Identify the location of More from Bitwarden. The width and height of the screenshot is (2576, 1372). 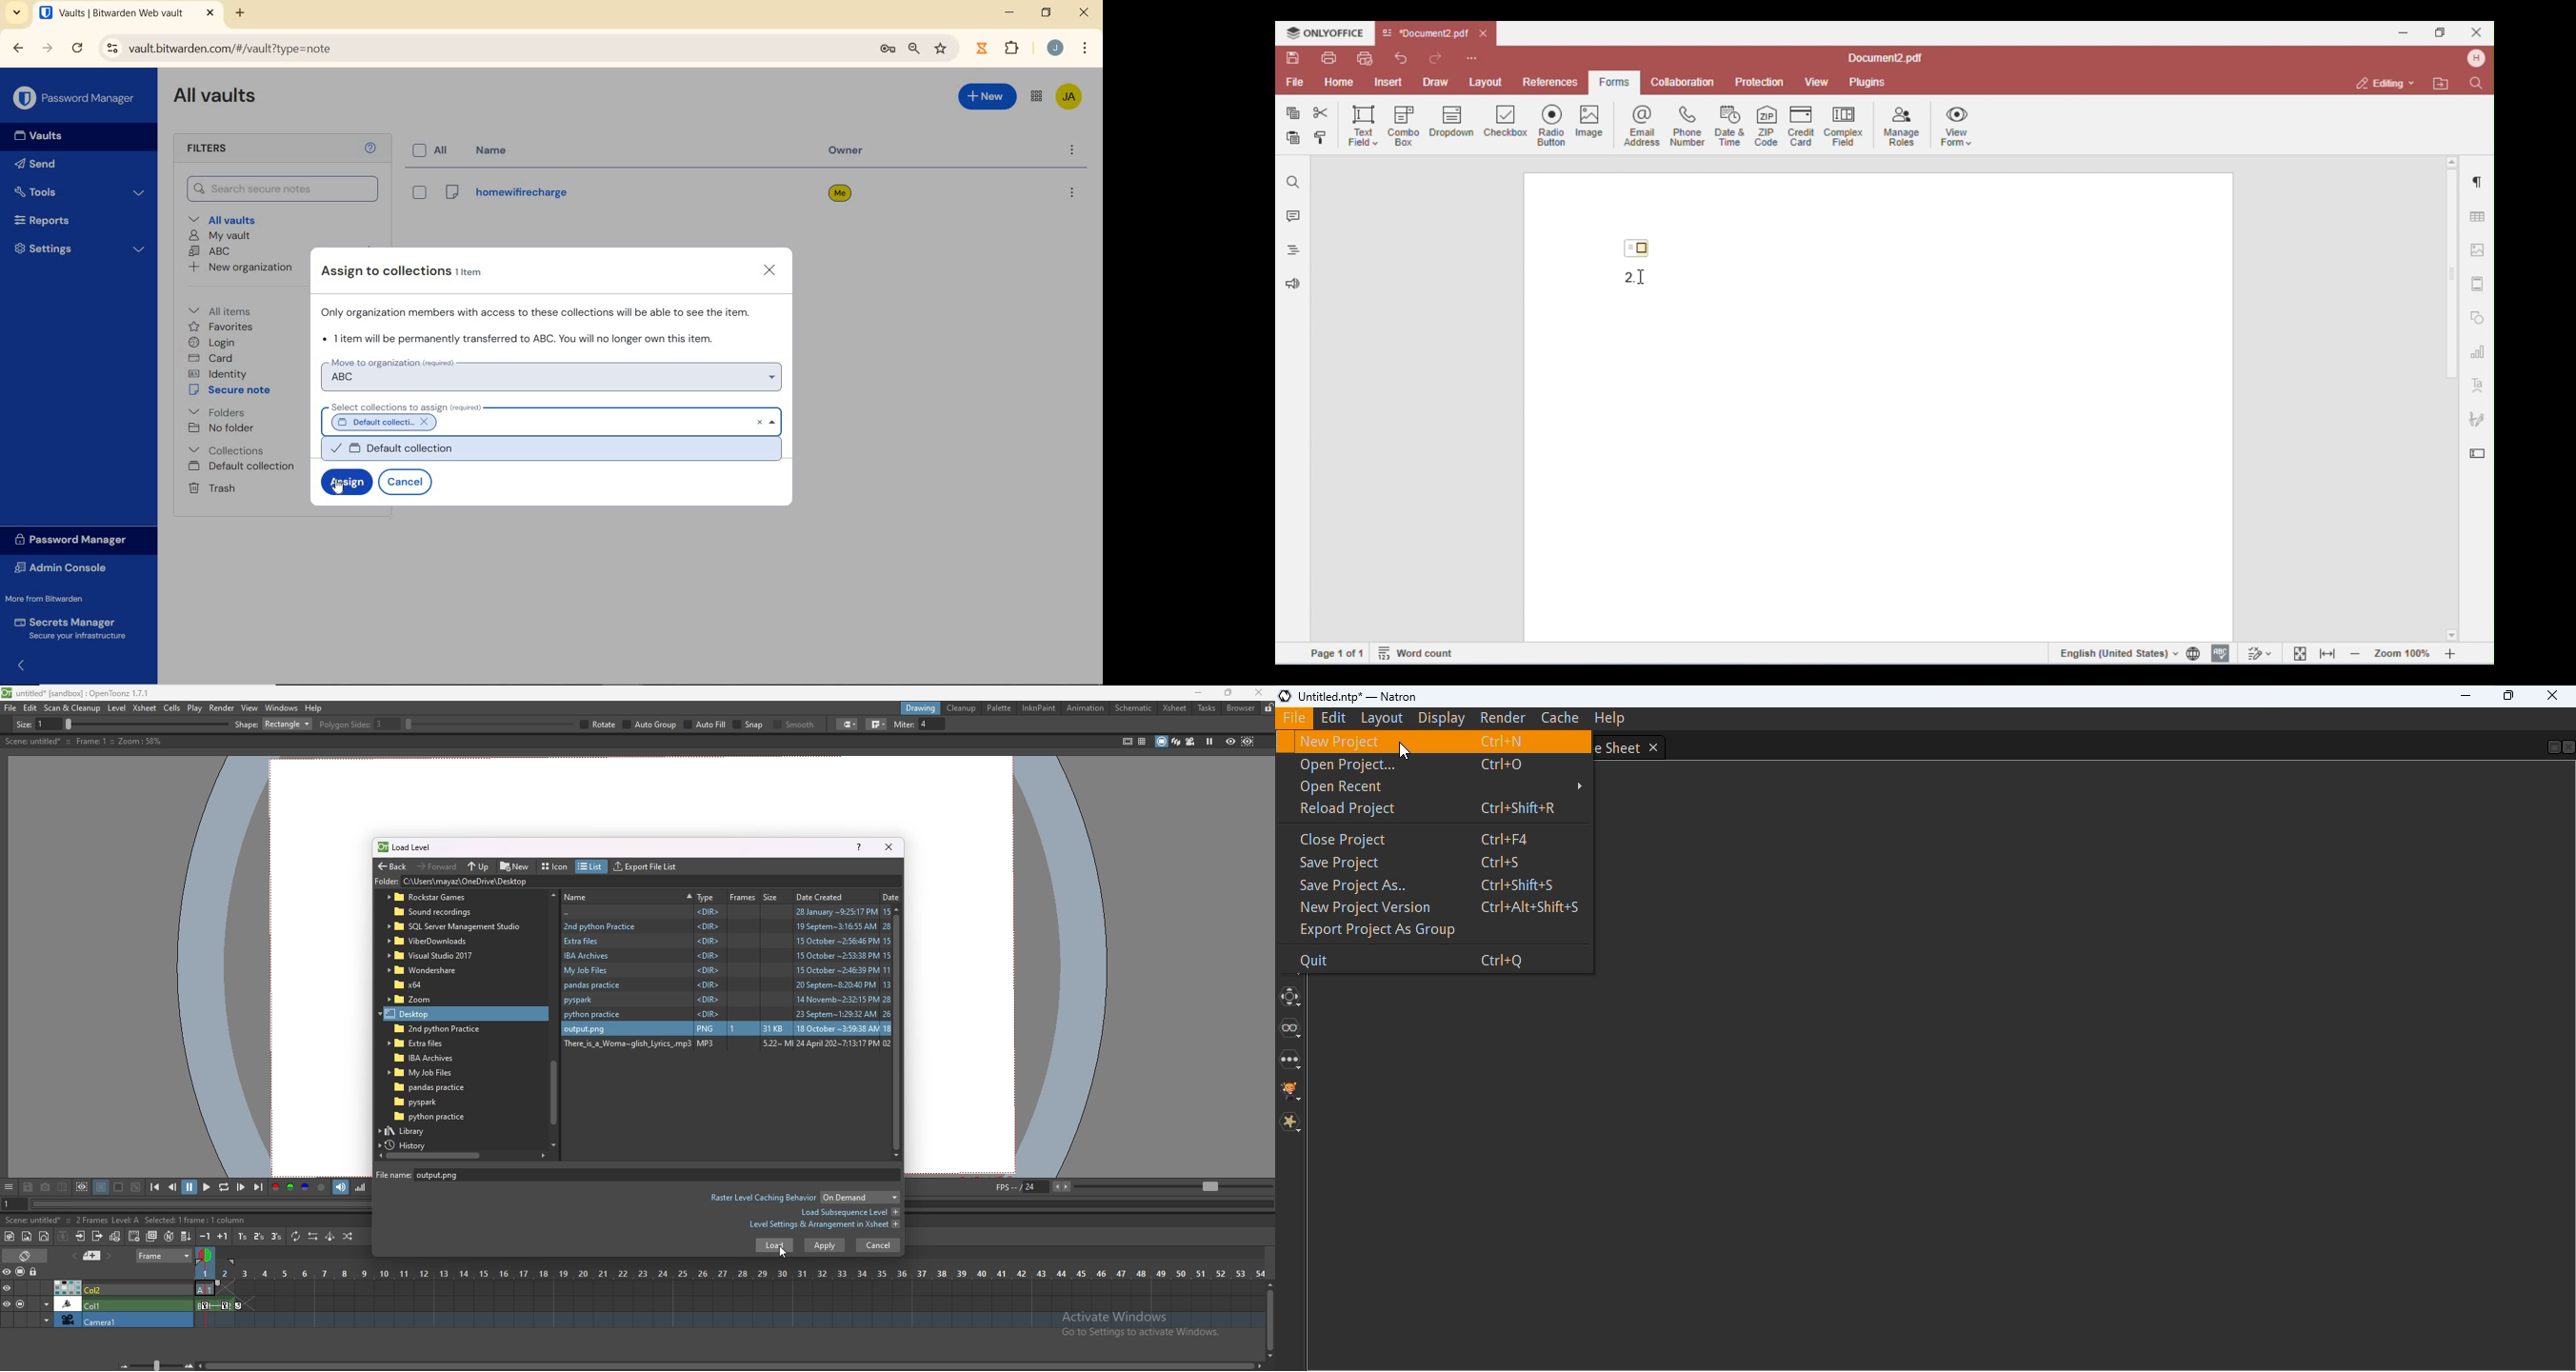
(53, 598).